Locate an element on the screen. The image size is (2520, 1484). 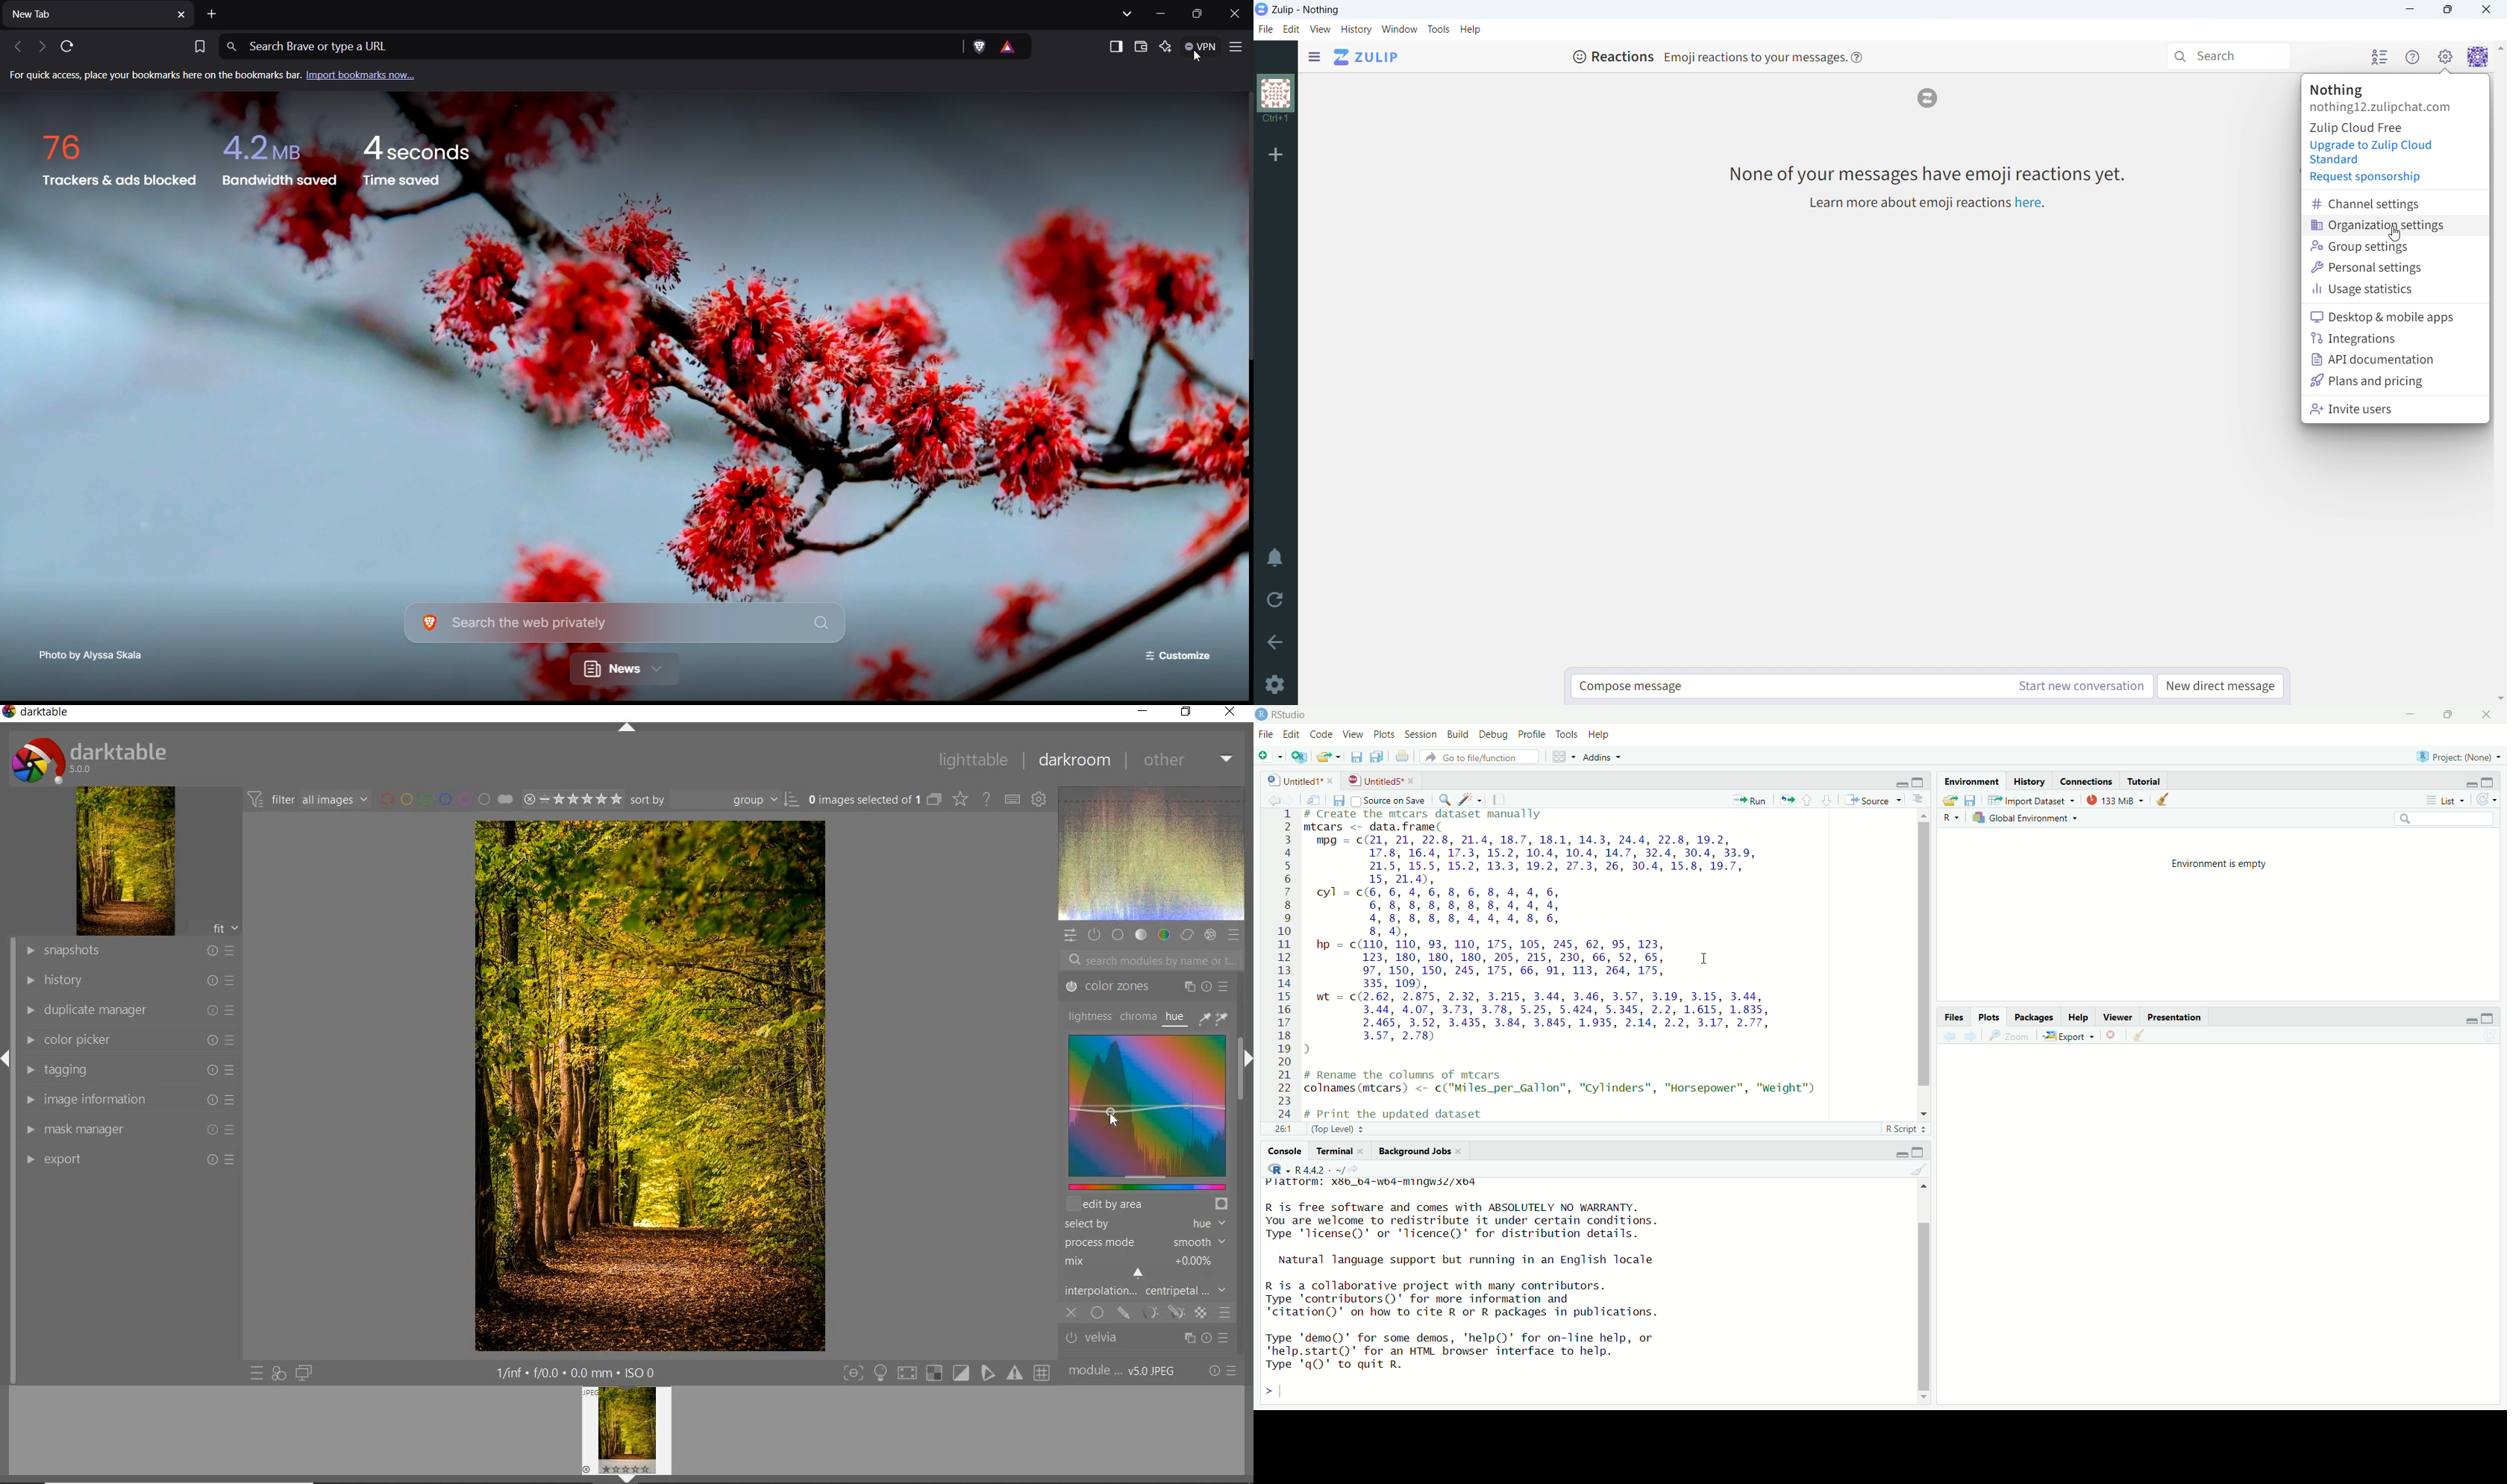
133MiB ~ is located at coordinates (2115, 800).